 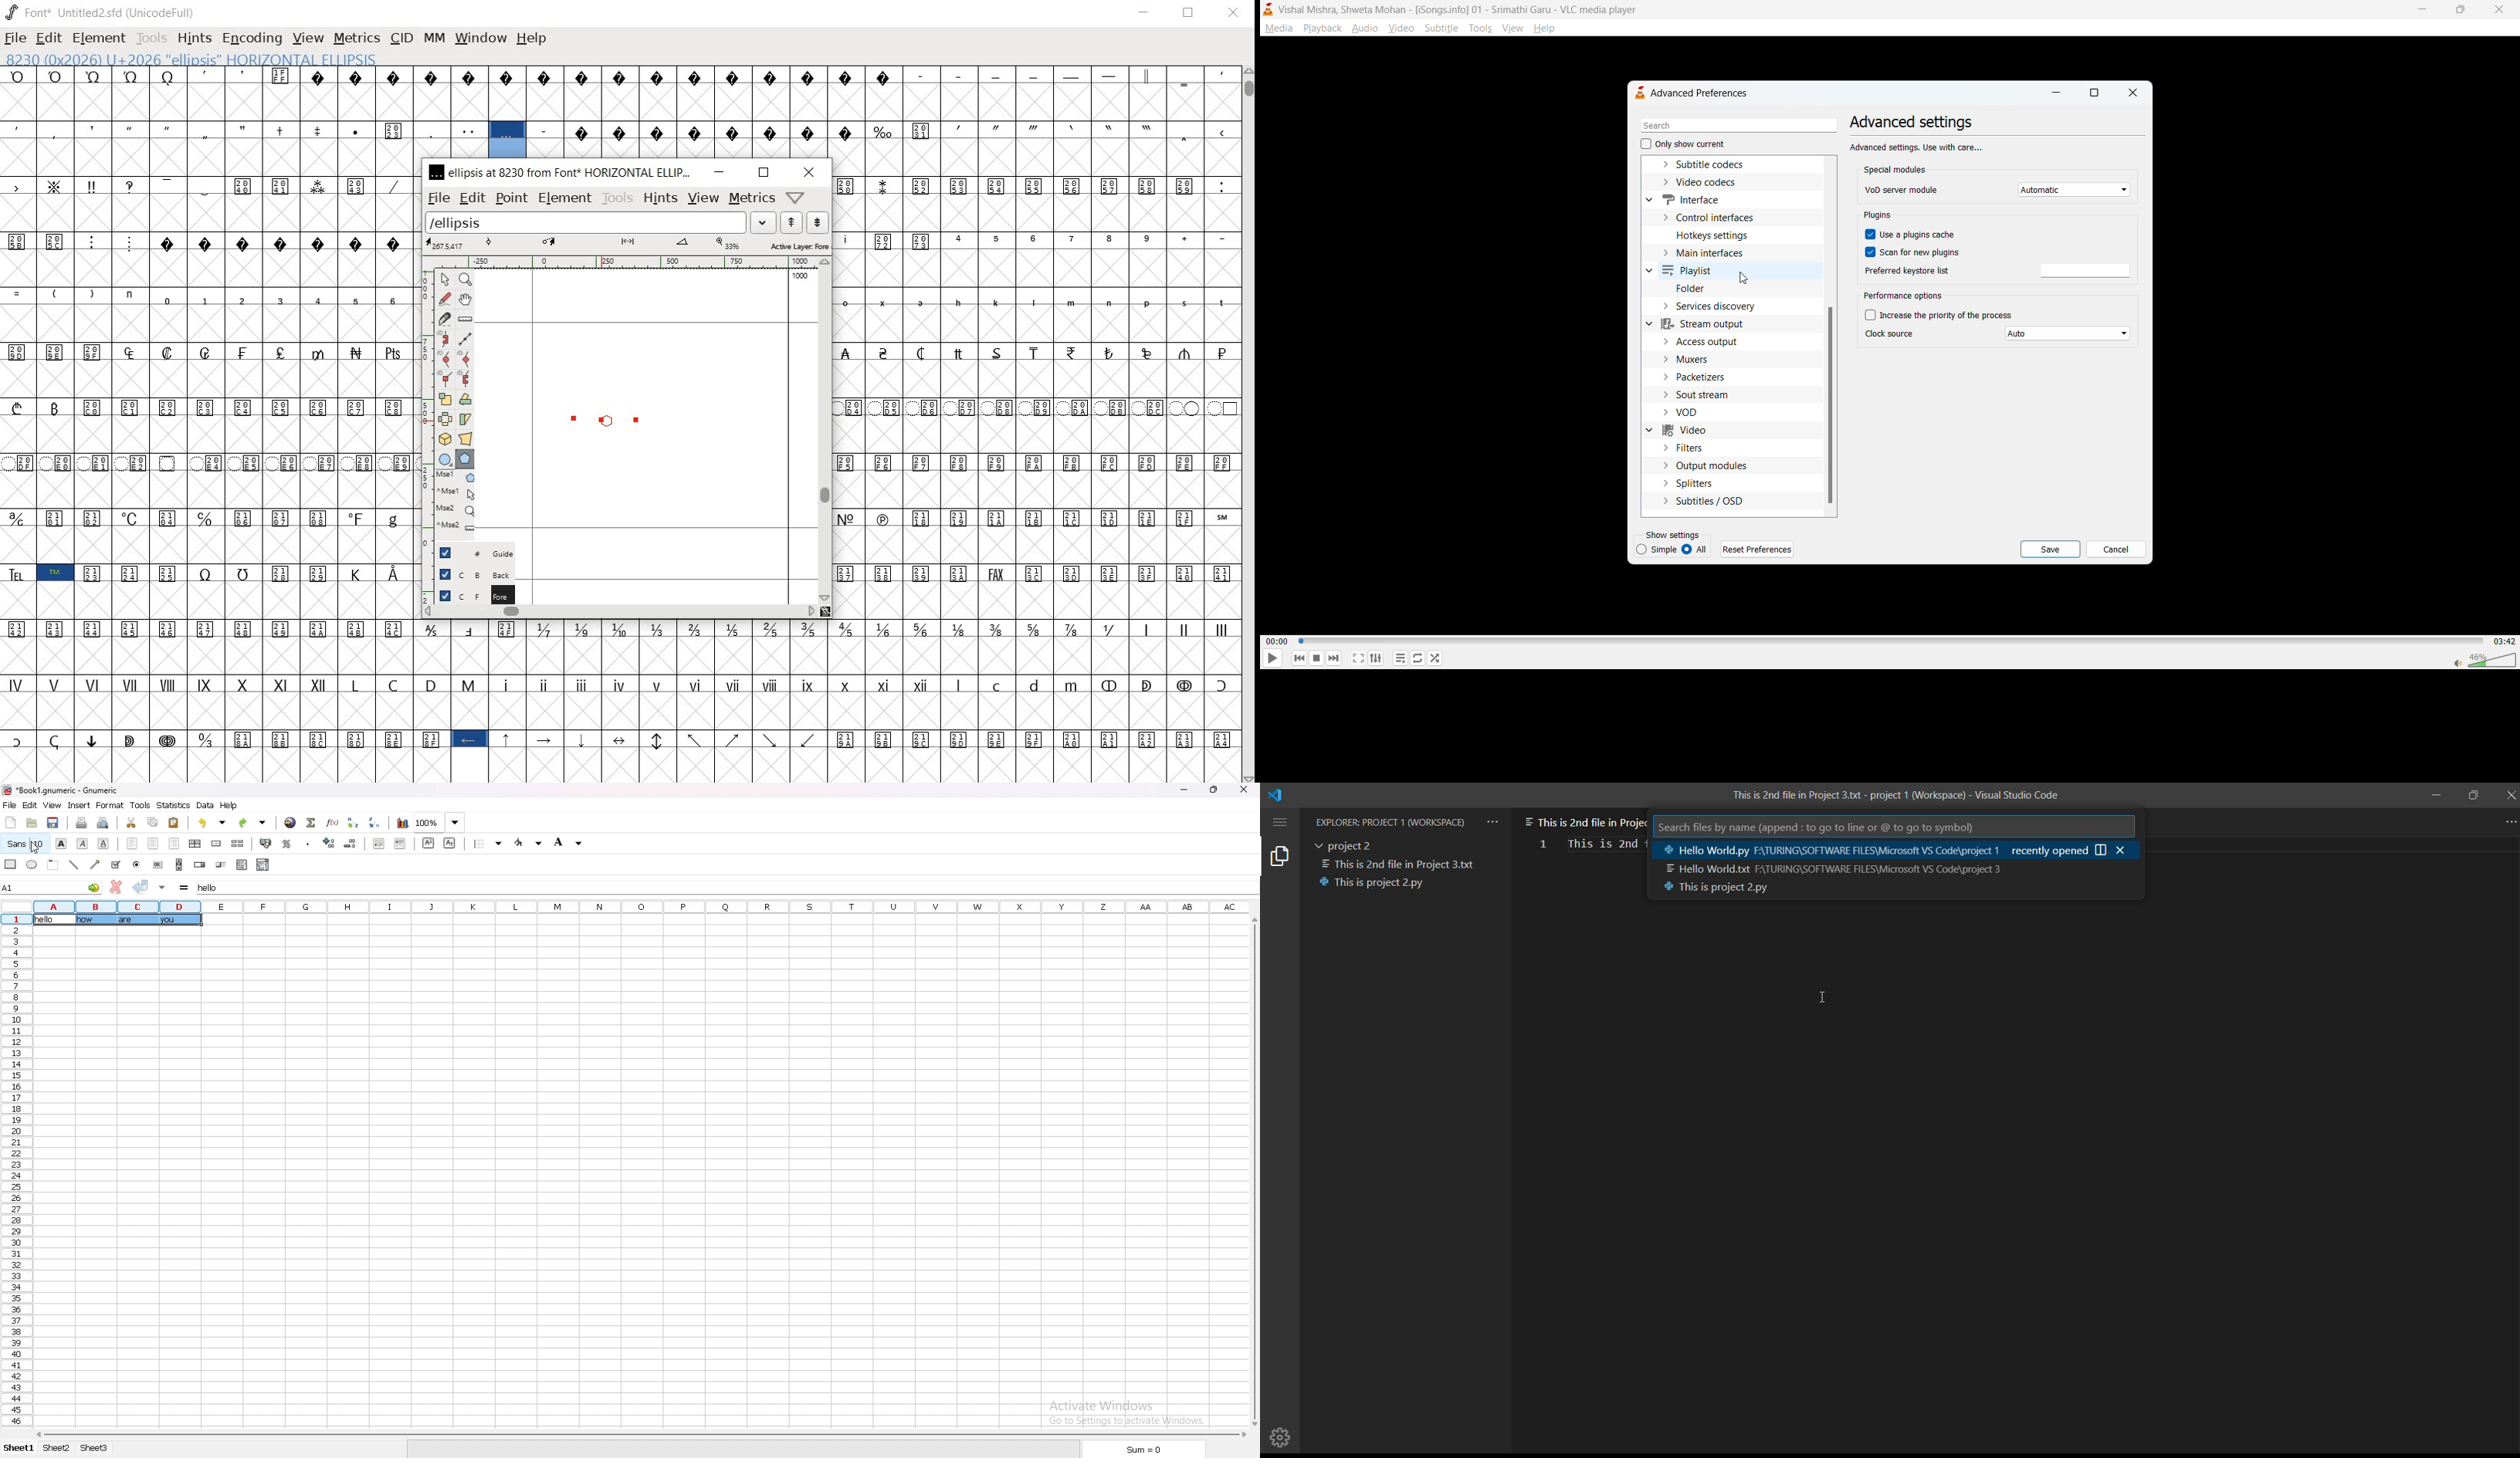 I want to click on centre horizontally, so click(x=196, y=843).